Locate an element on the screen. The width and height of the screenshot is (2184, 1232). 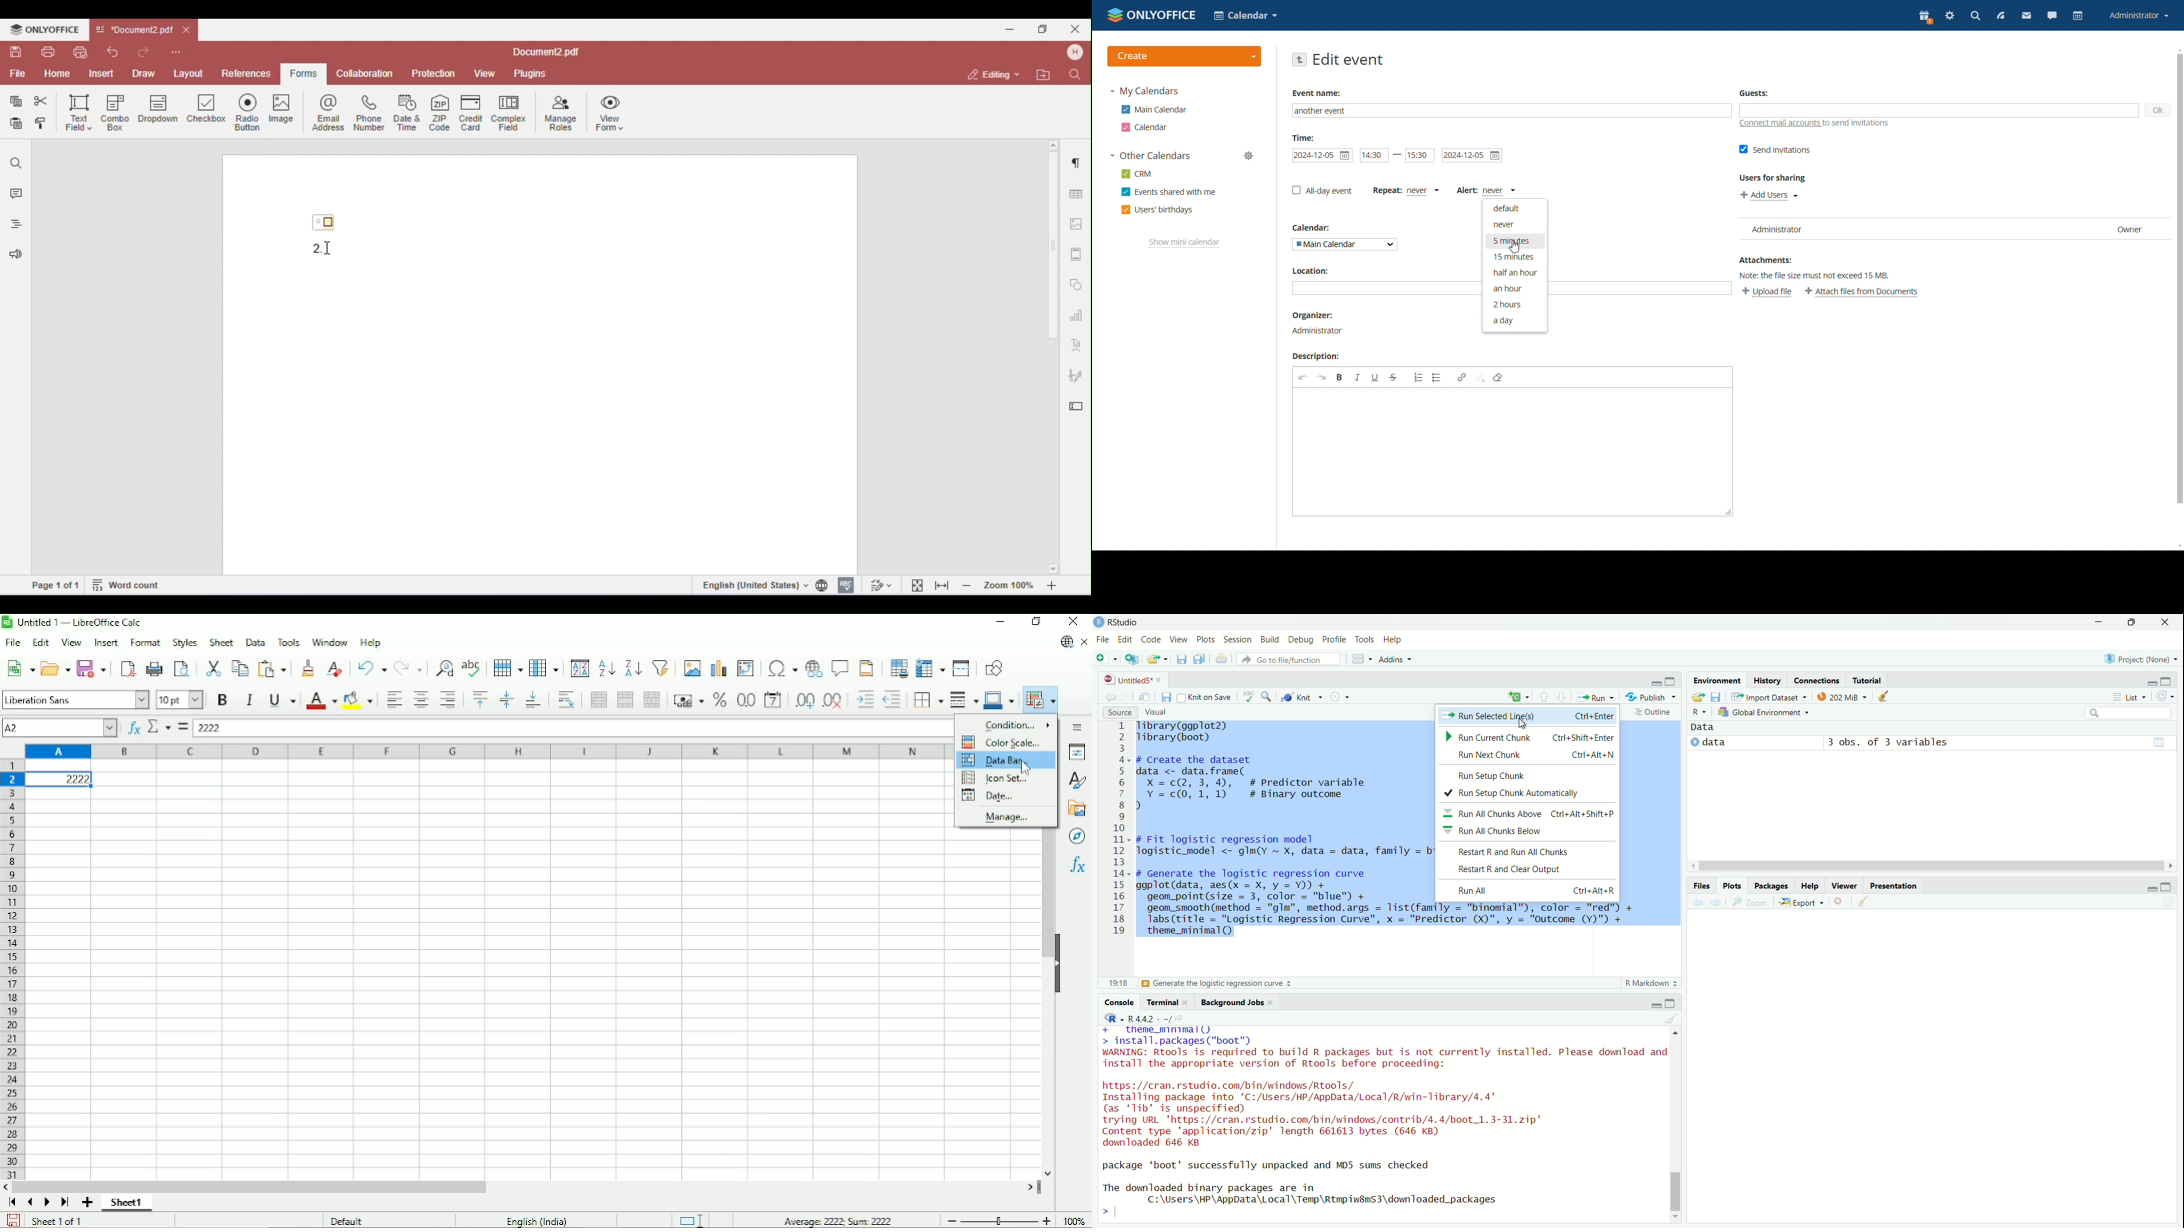
never is located at coordinates (1516, 224).